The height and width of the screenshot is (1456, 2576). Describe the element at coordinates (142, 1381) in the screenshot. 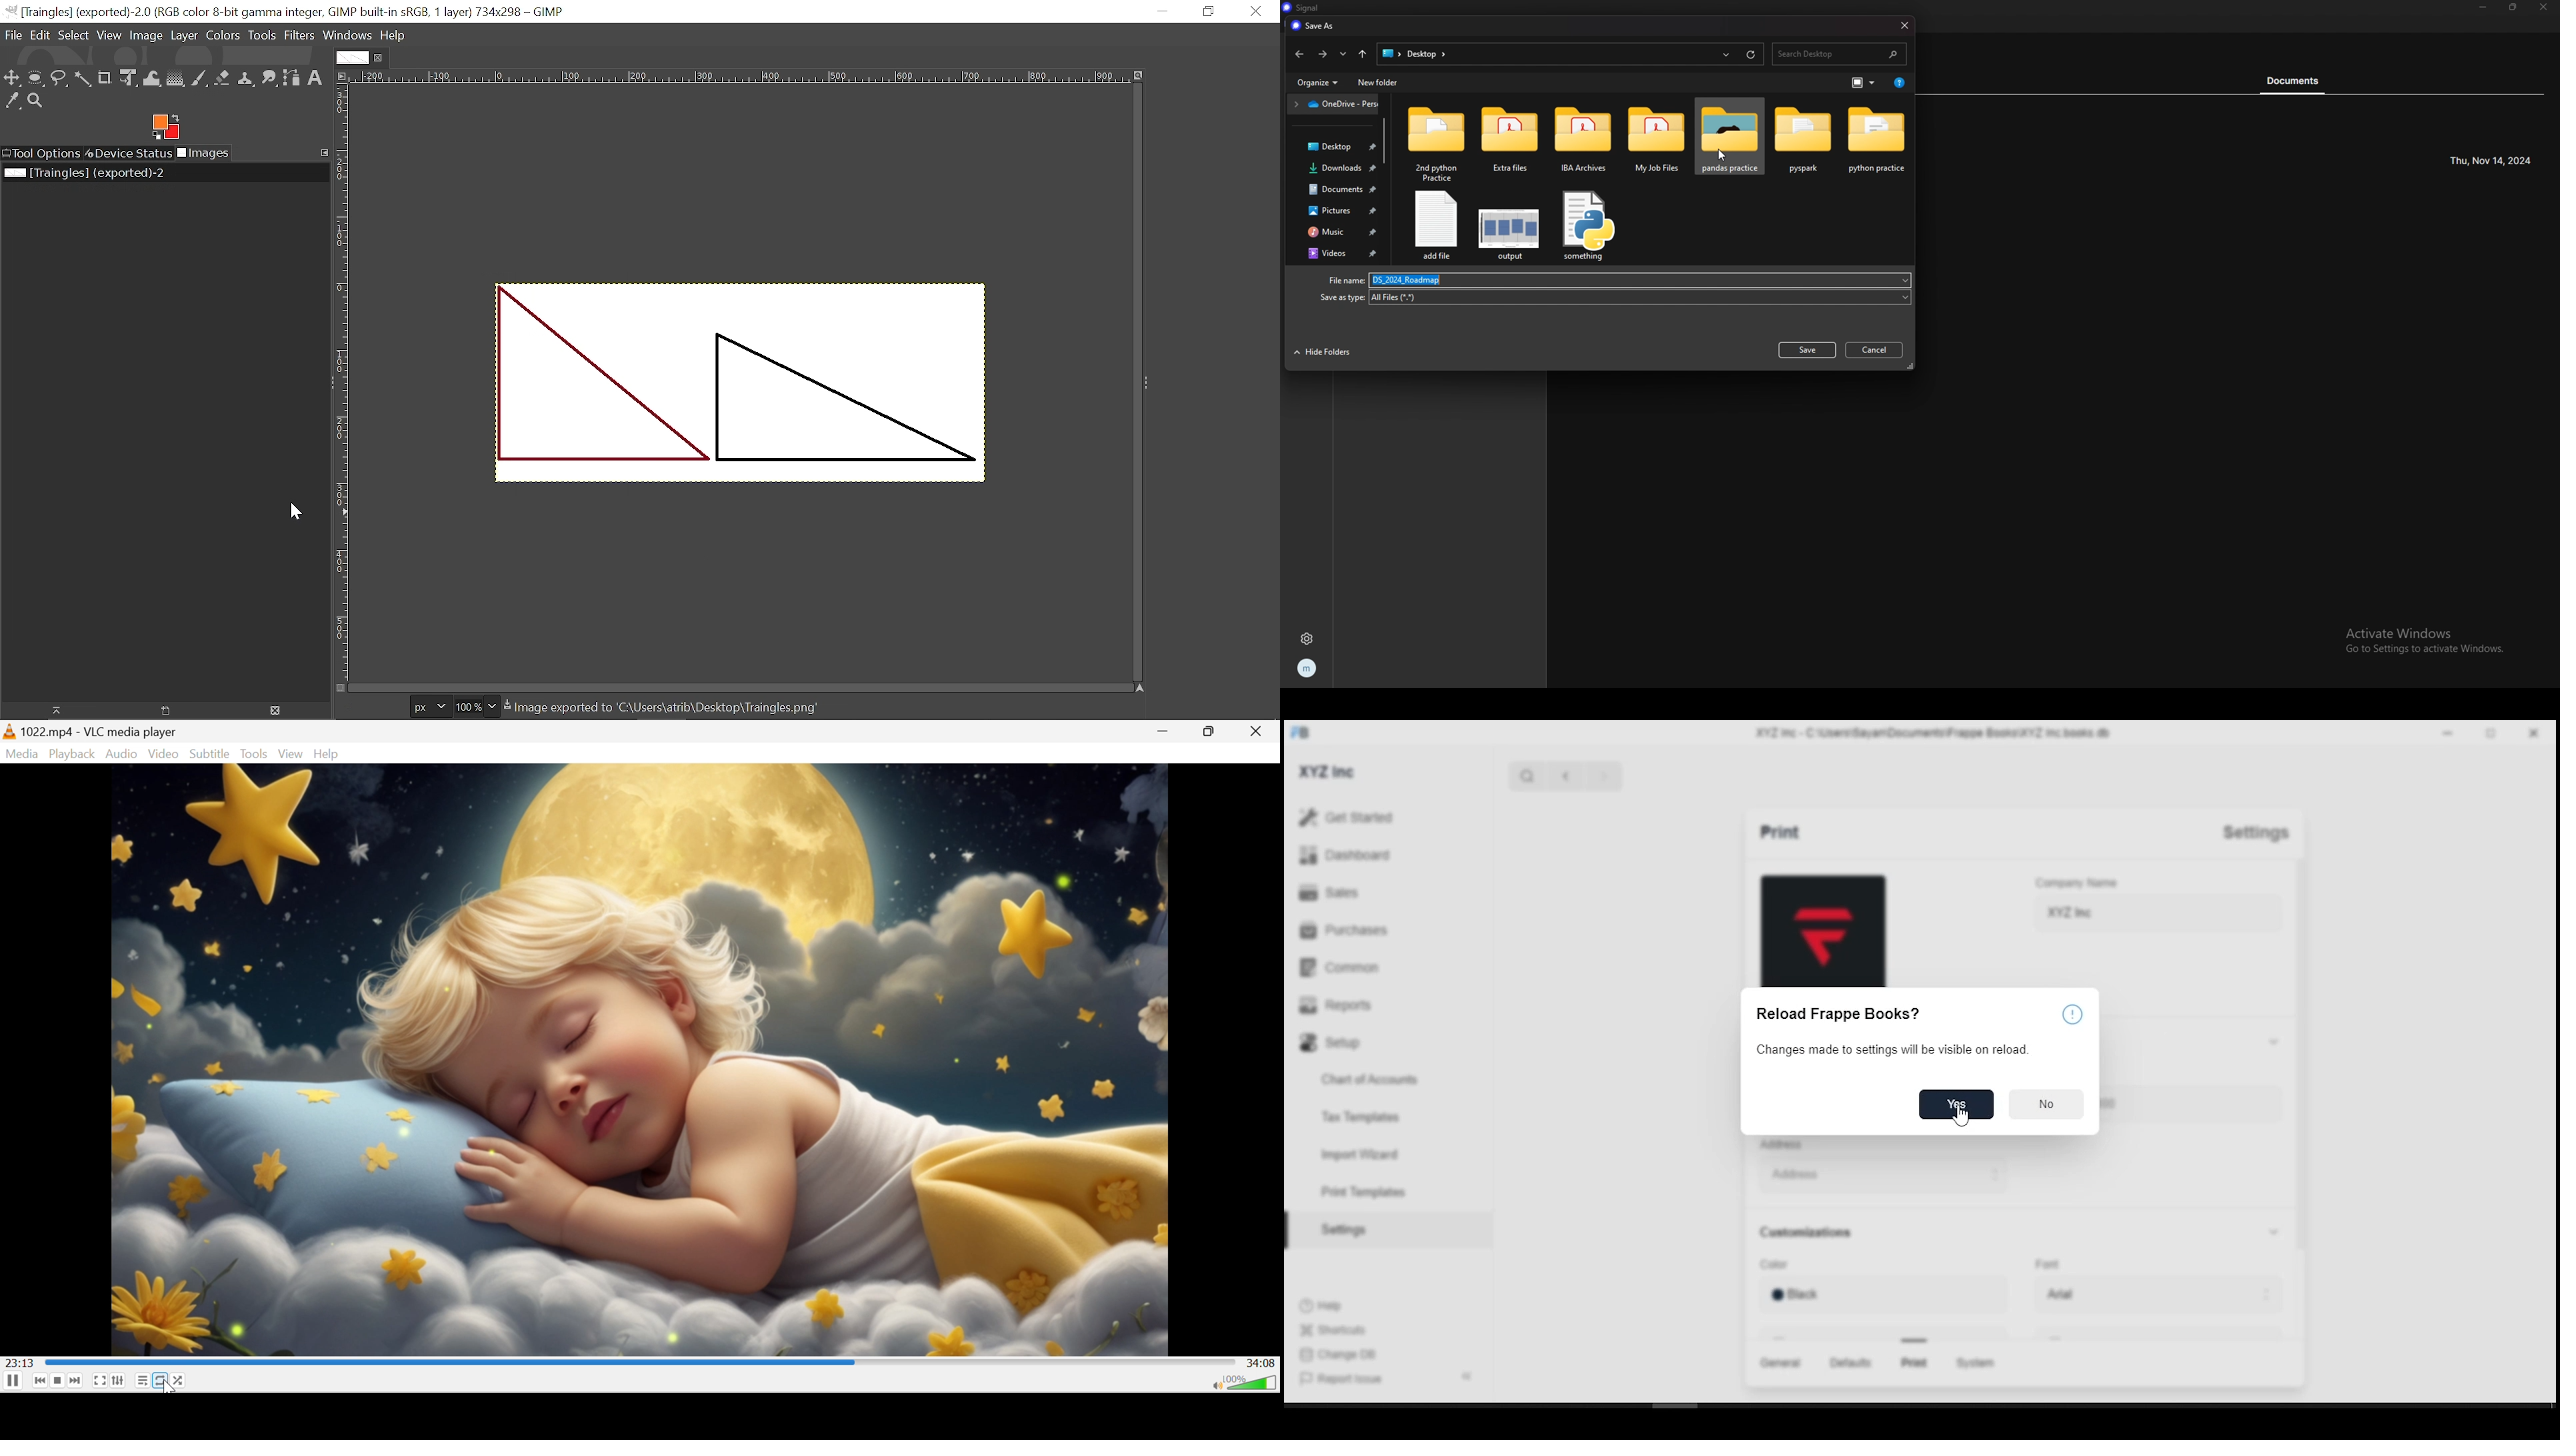

I see `Toggle playlist` at that location.